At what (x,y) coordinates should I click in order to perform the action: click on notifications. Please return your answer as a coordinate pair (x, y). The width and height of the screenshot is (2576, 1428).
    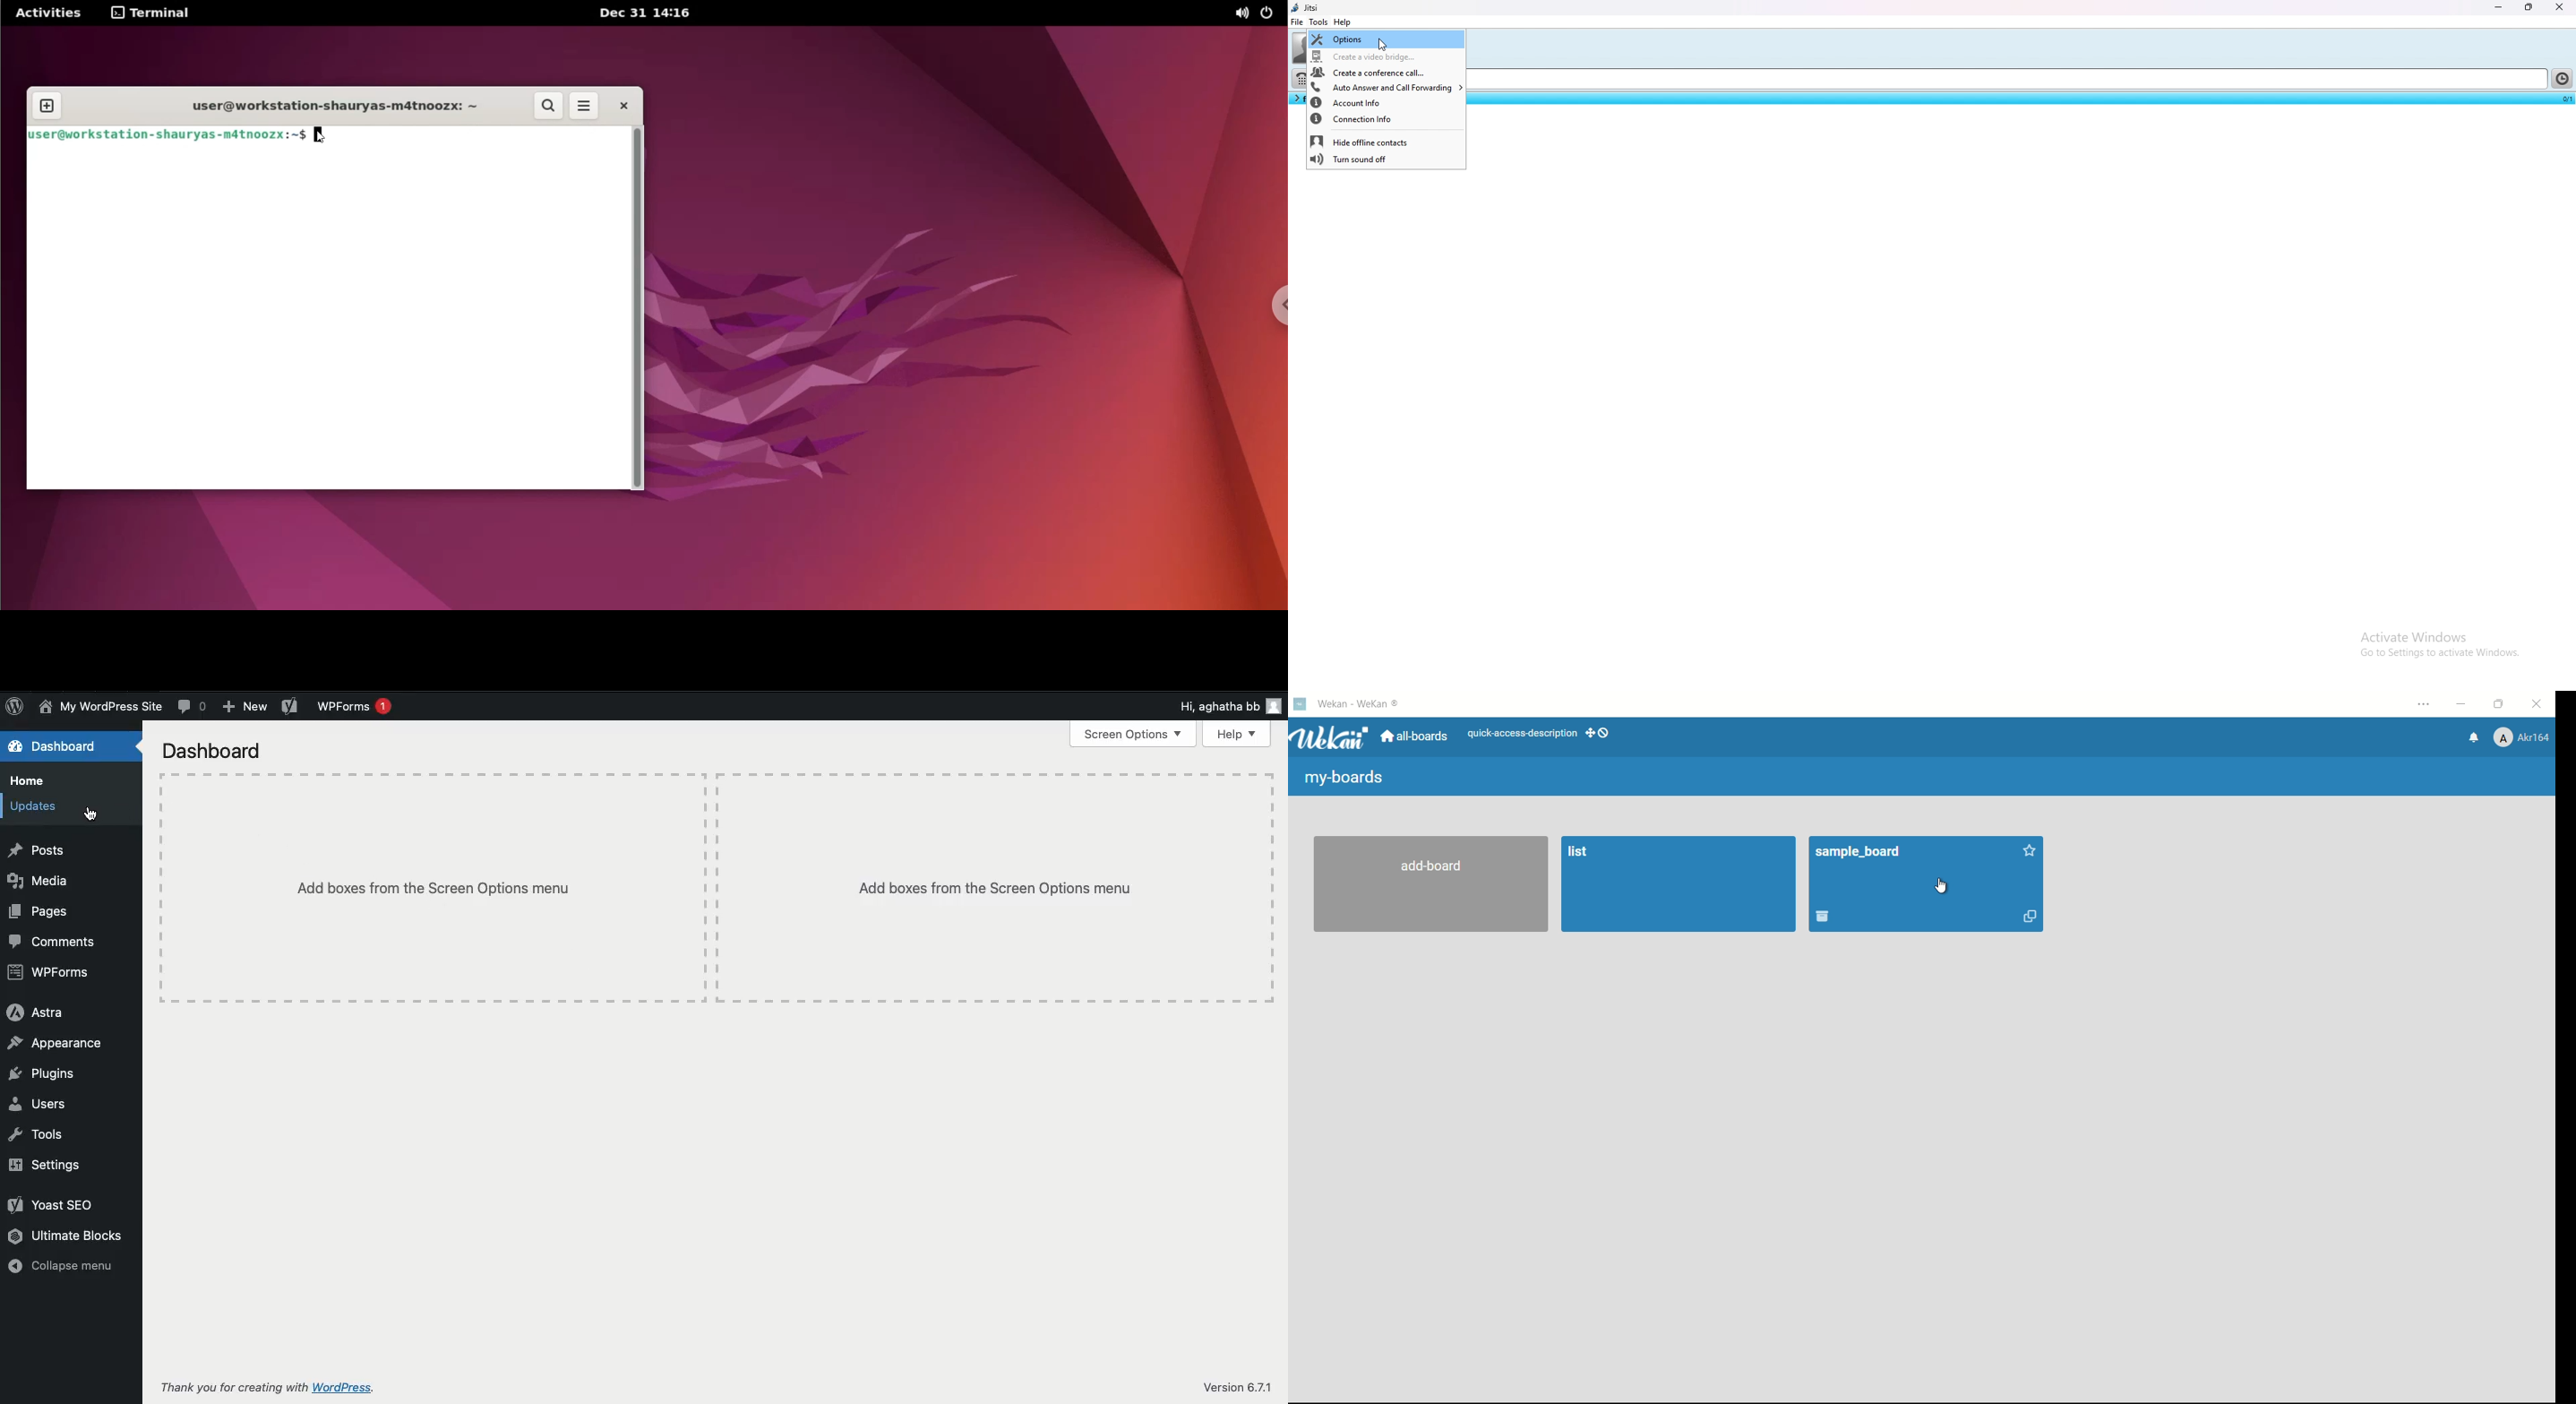
    Looking at the image, I should click on (2470, 738).